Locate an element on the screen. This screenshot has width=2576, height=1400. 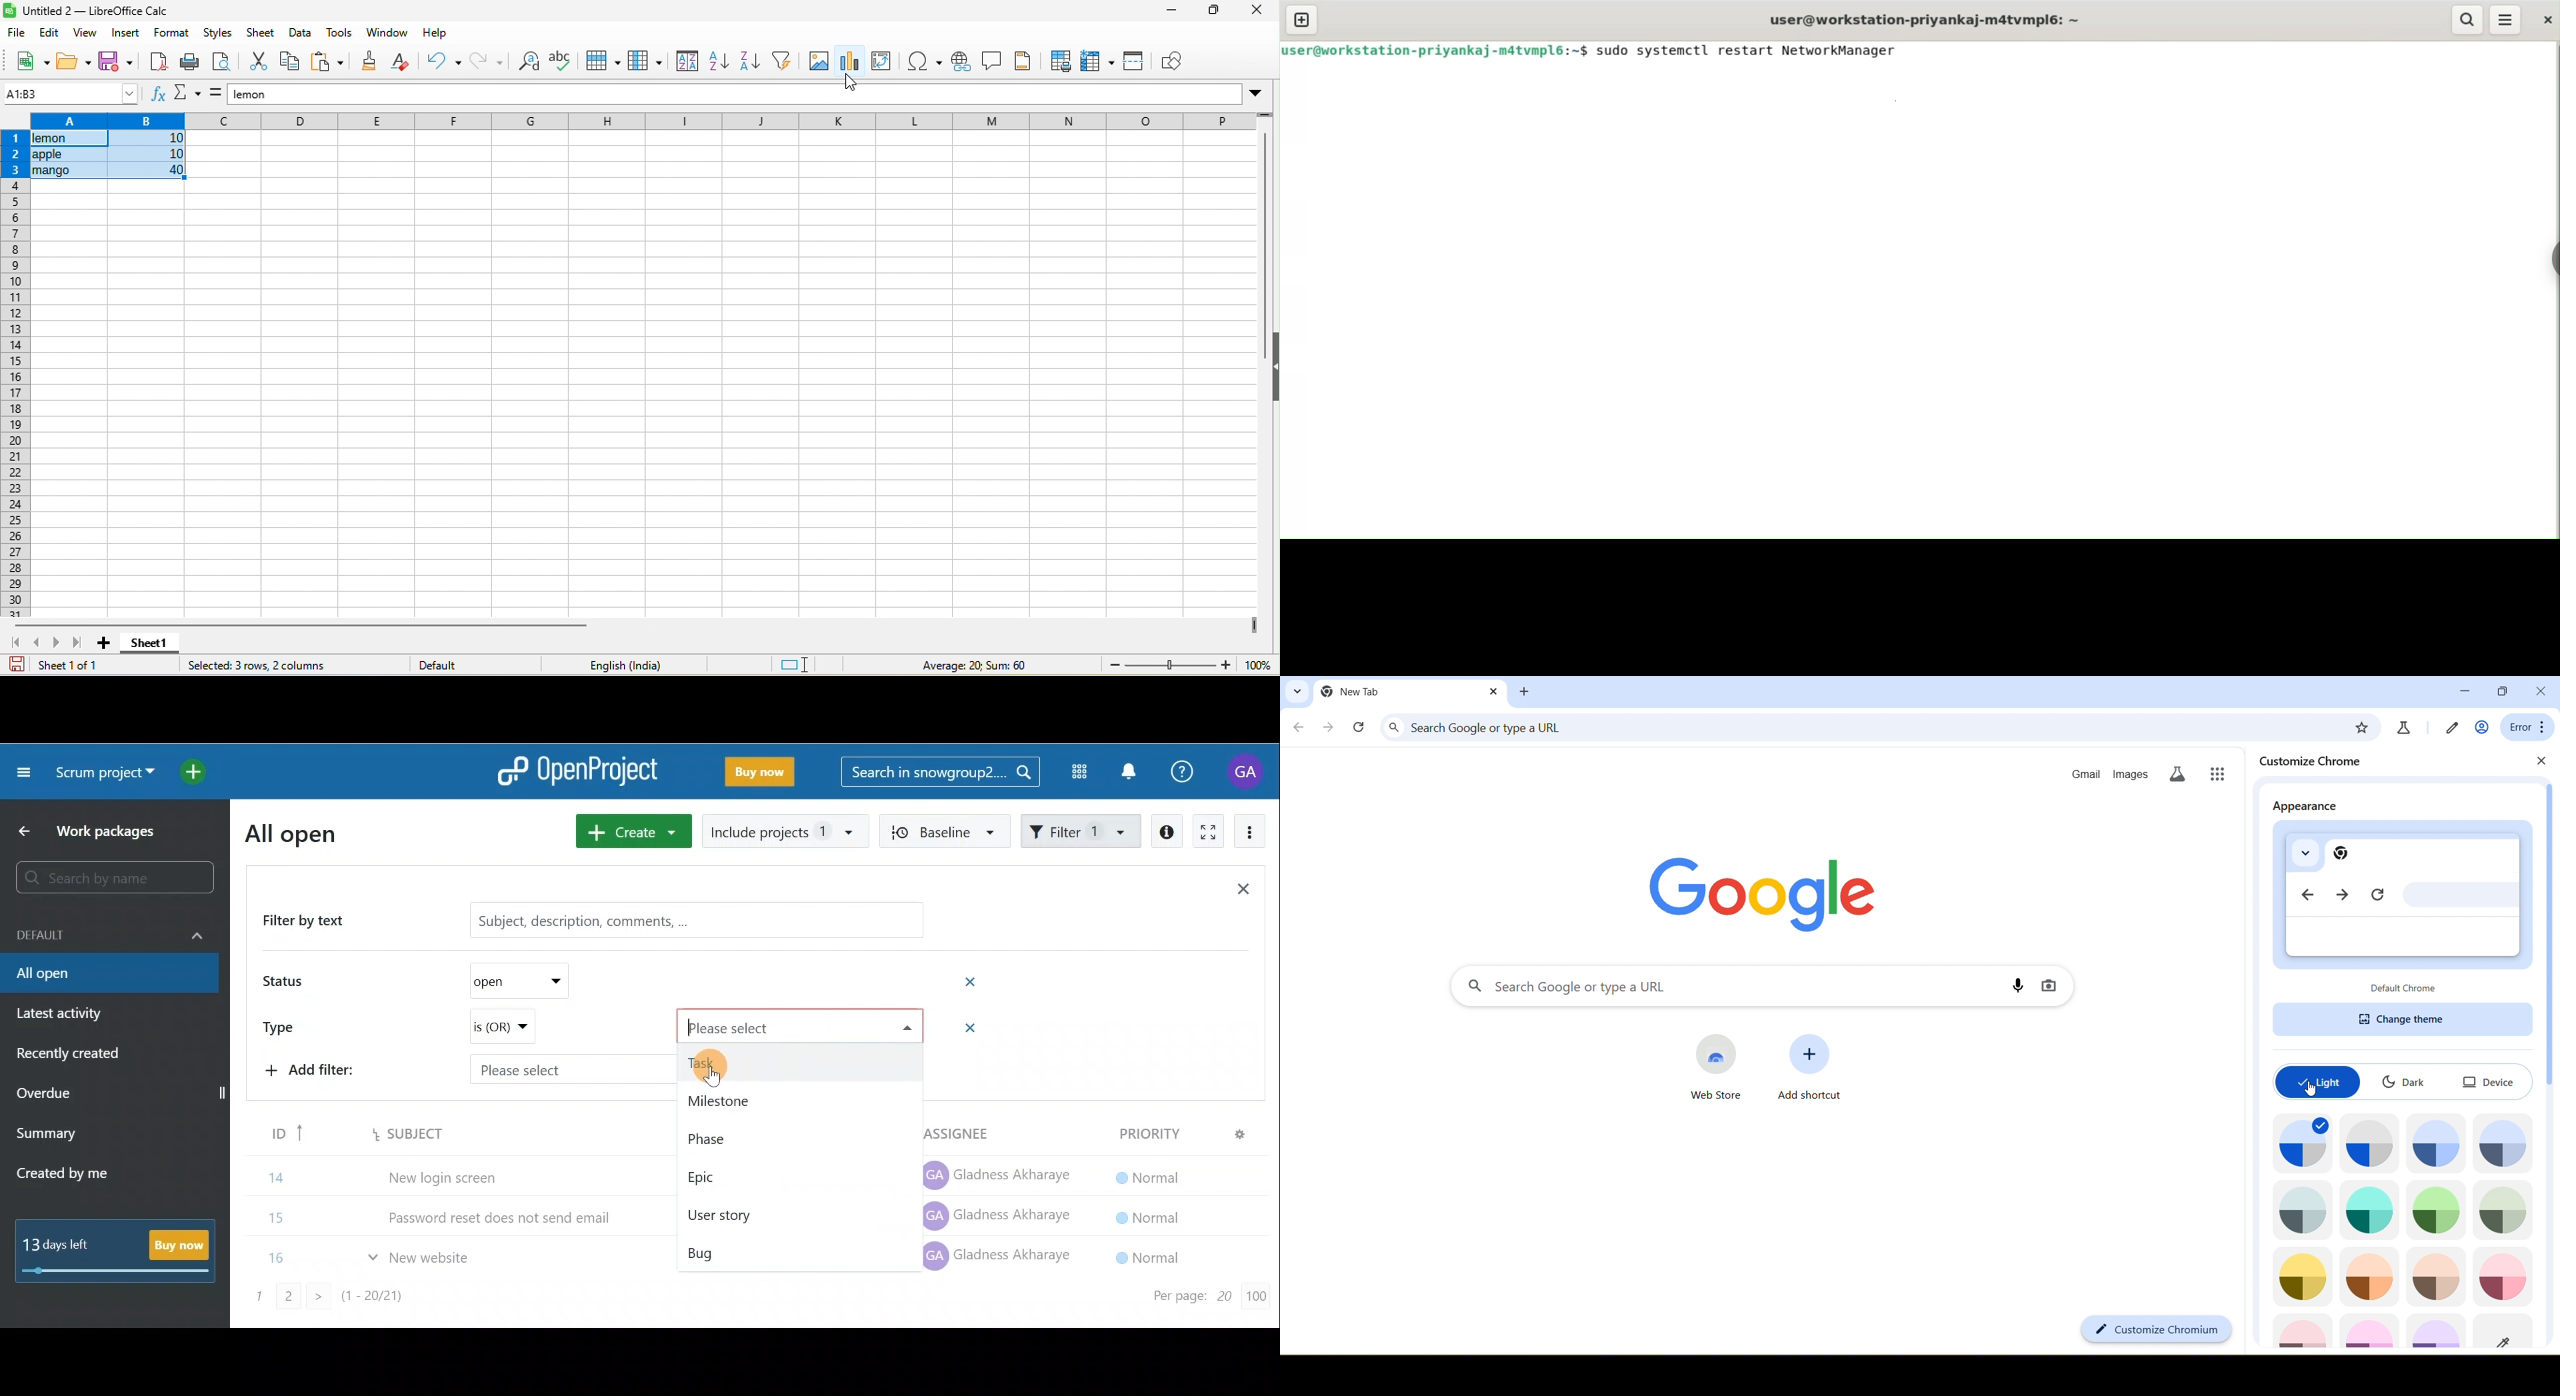
image is located at coordinates (2435, 1278).